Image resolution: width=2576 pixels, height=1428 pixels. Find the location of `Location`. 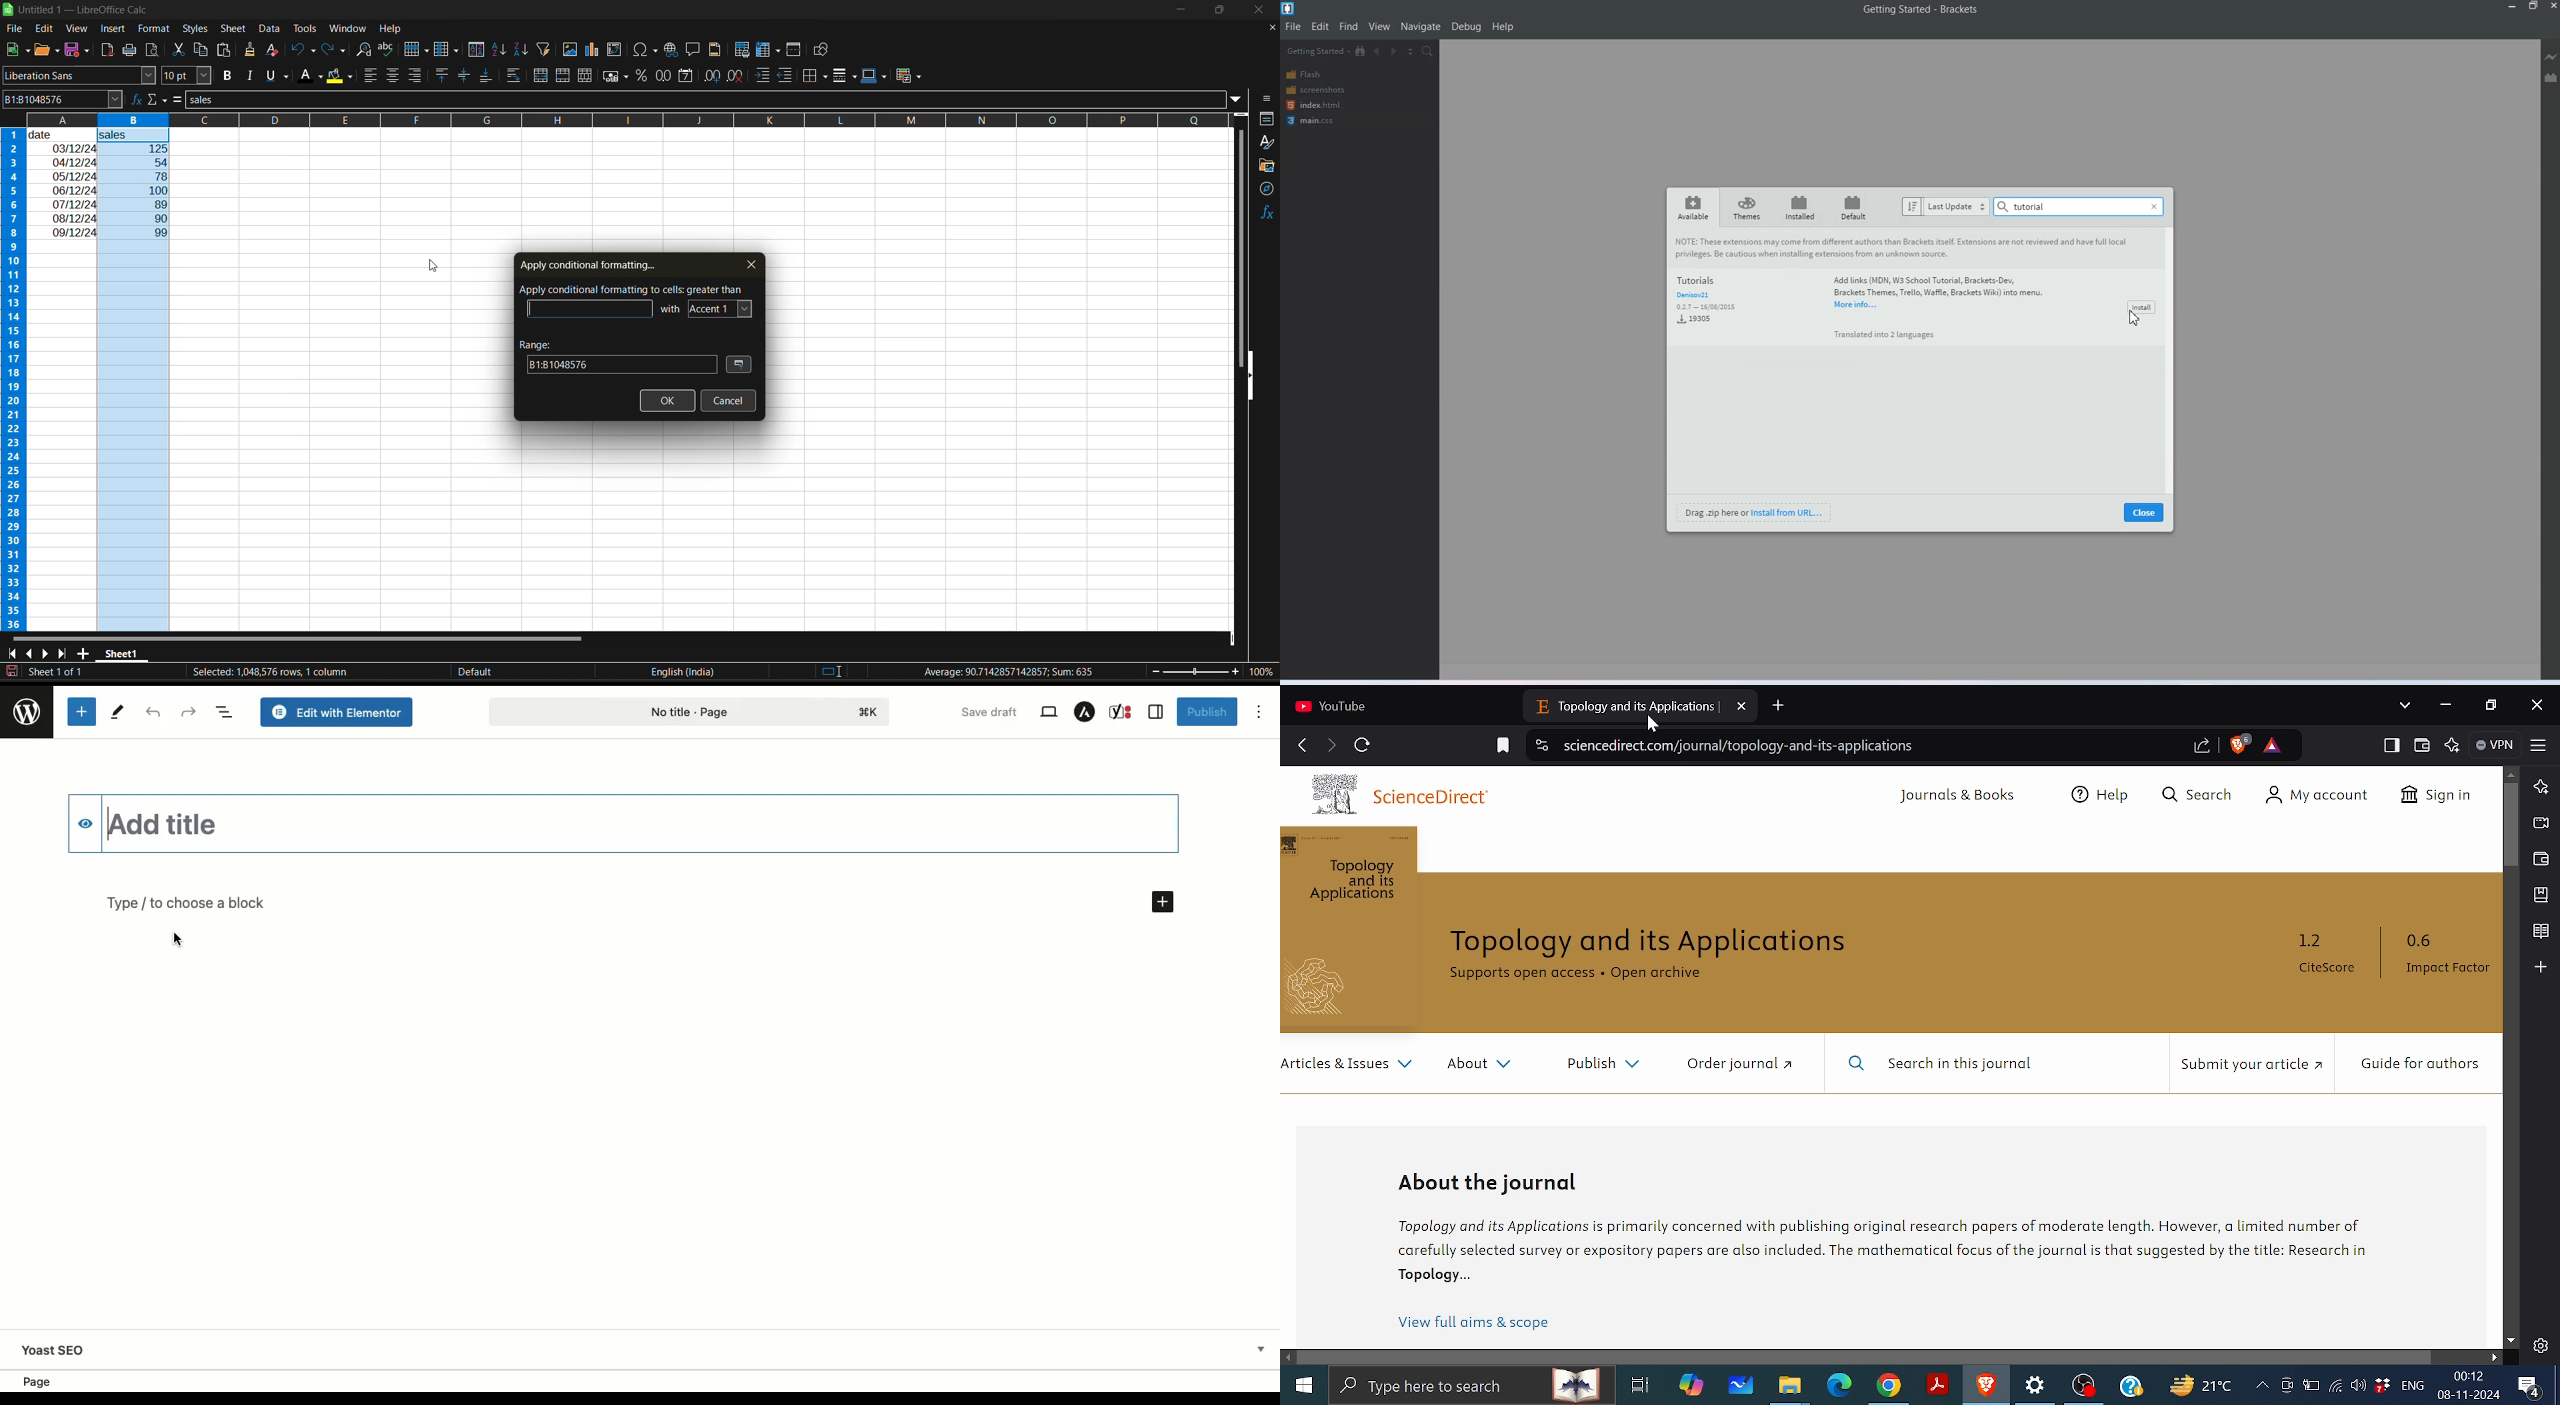

Location is located at coordinates (646, 1381).